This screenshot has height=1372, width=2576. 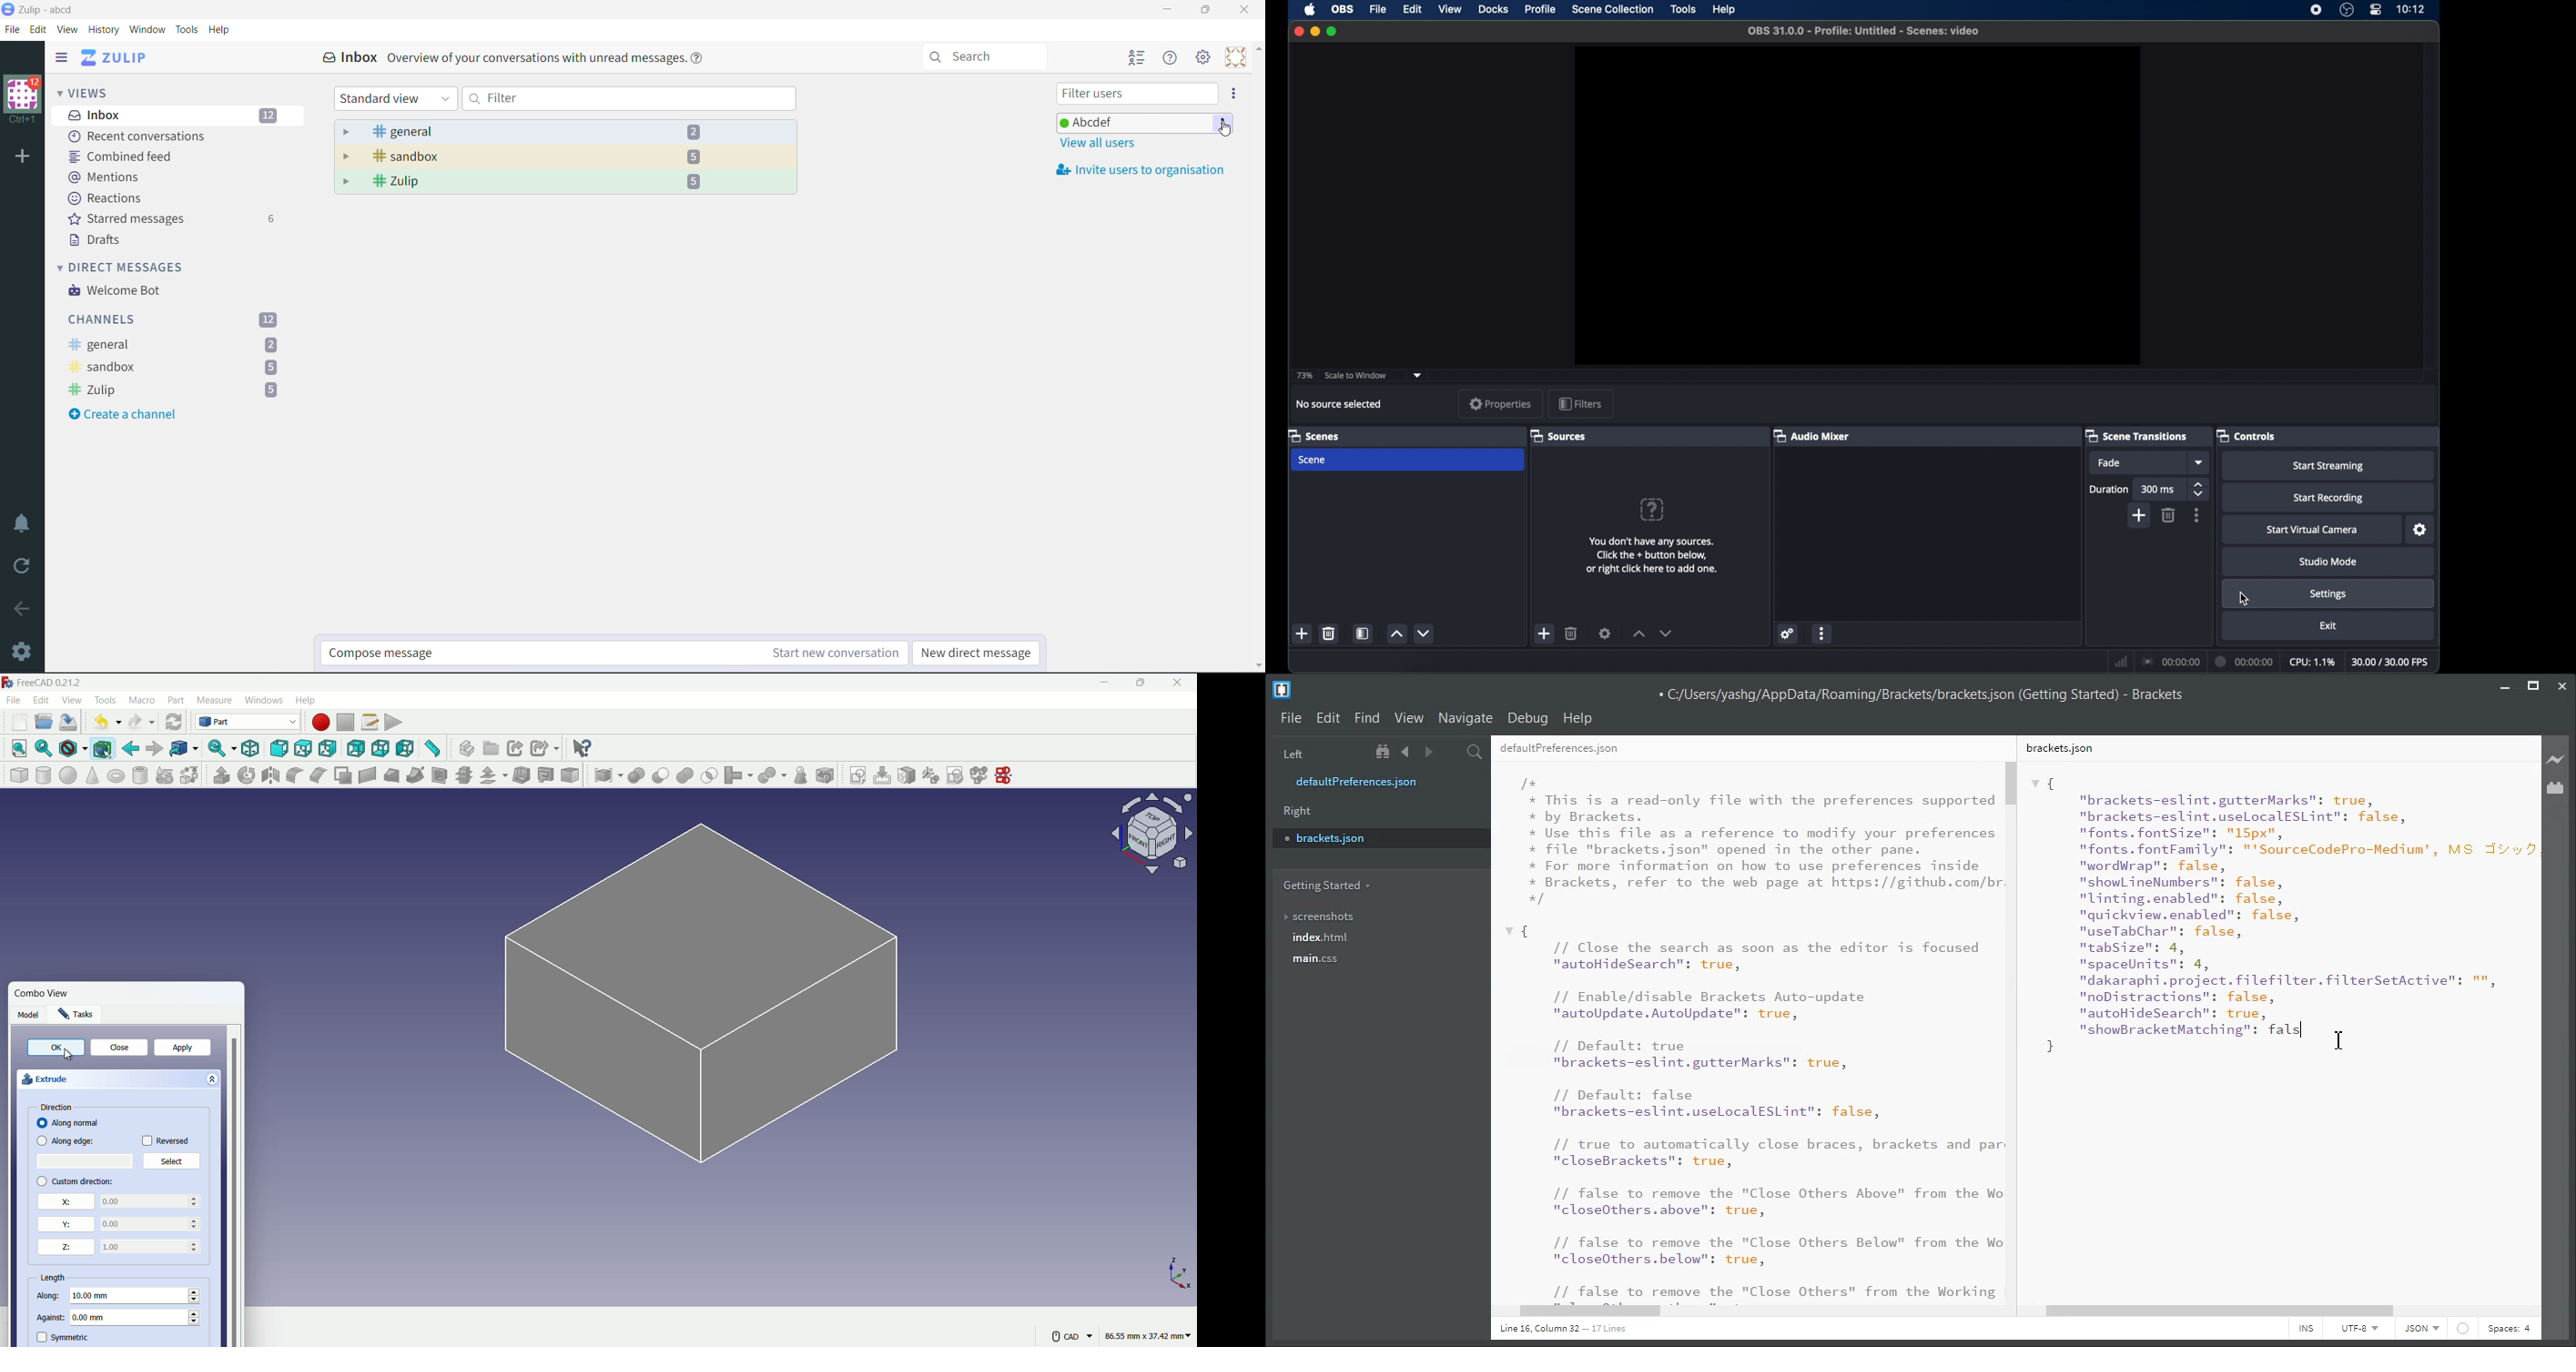 What do you see at coordinates (1560, 438) in the screenshot?
I see `sources` at bounding box center [1560, 438].